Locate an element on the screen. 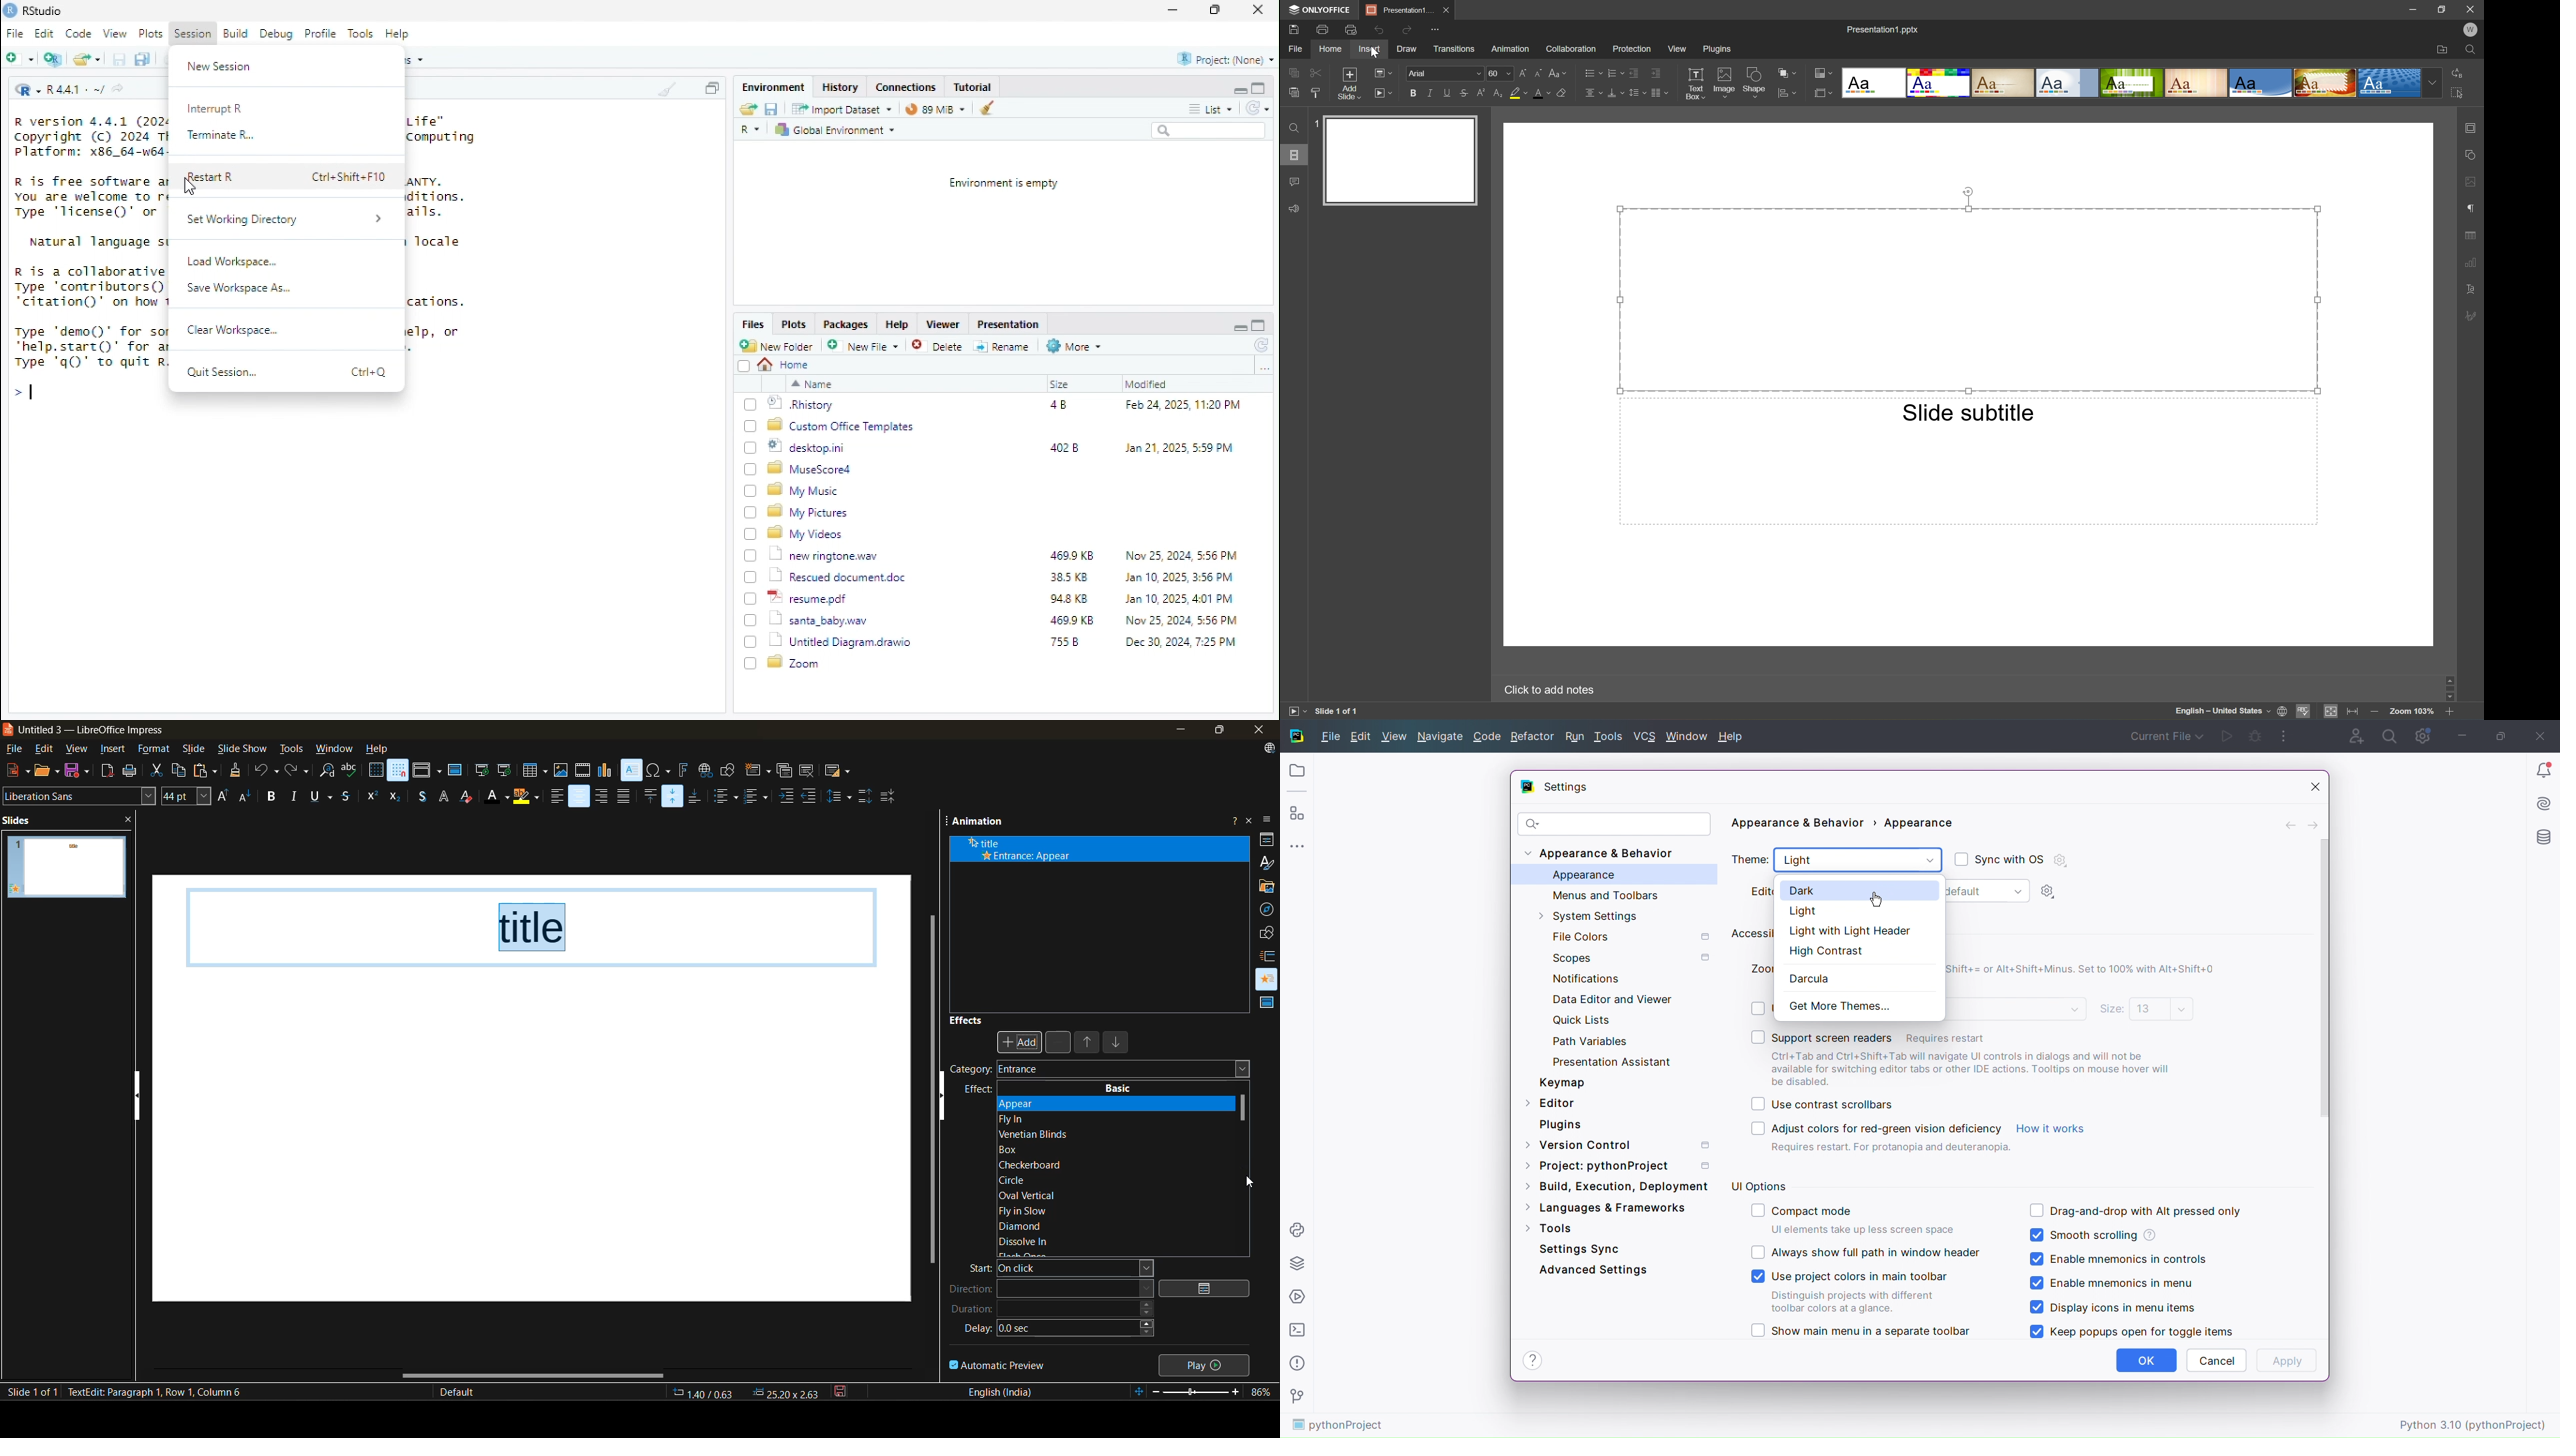 This screenshot has height=1456, width=2576. toggle shadow is located at coordinates (422, 798).